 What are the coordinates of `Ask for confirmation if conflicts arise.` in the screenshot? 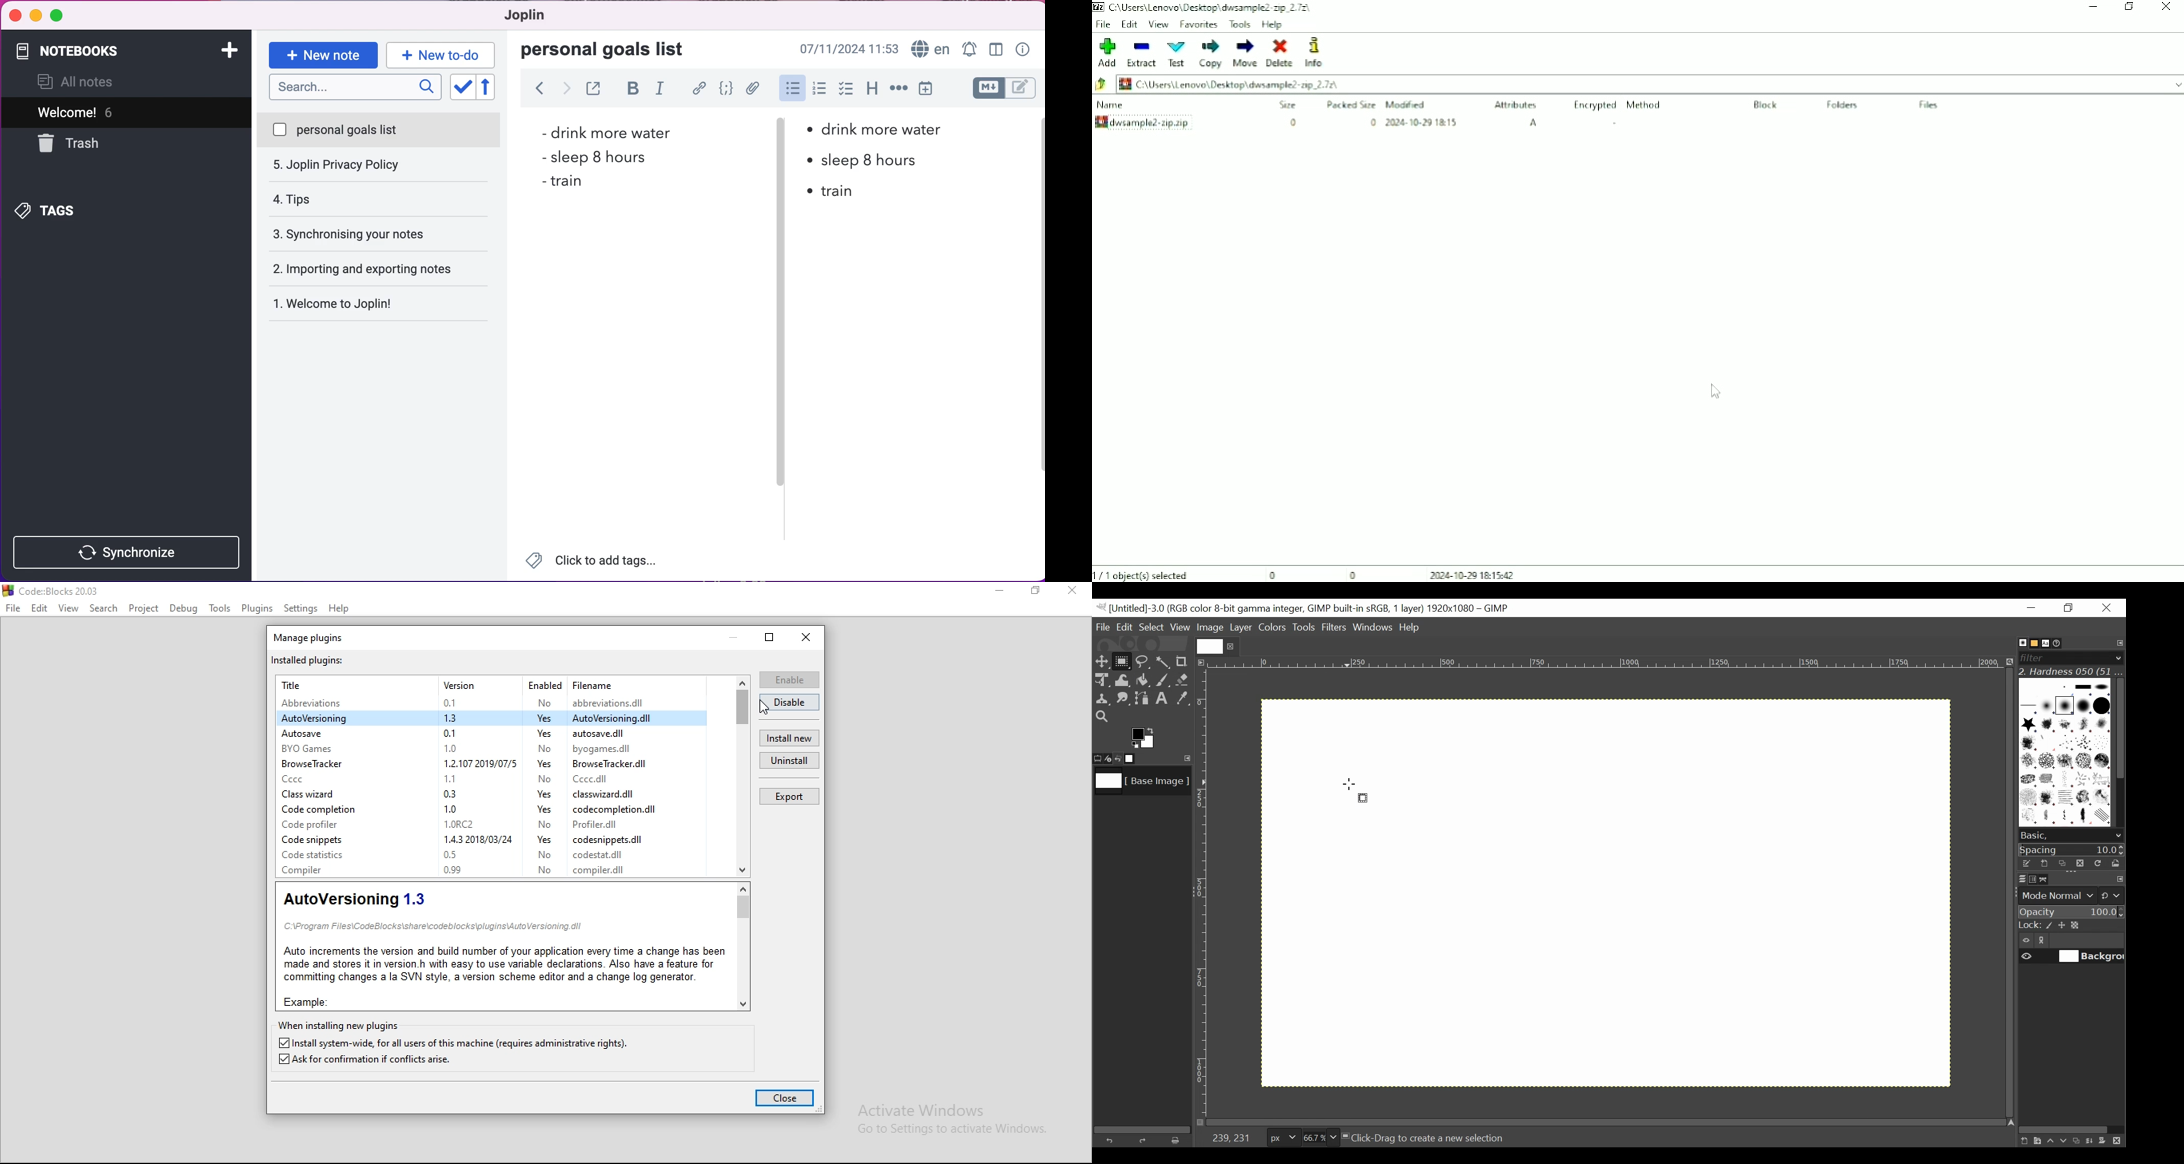 It's located at (369, 1062).